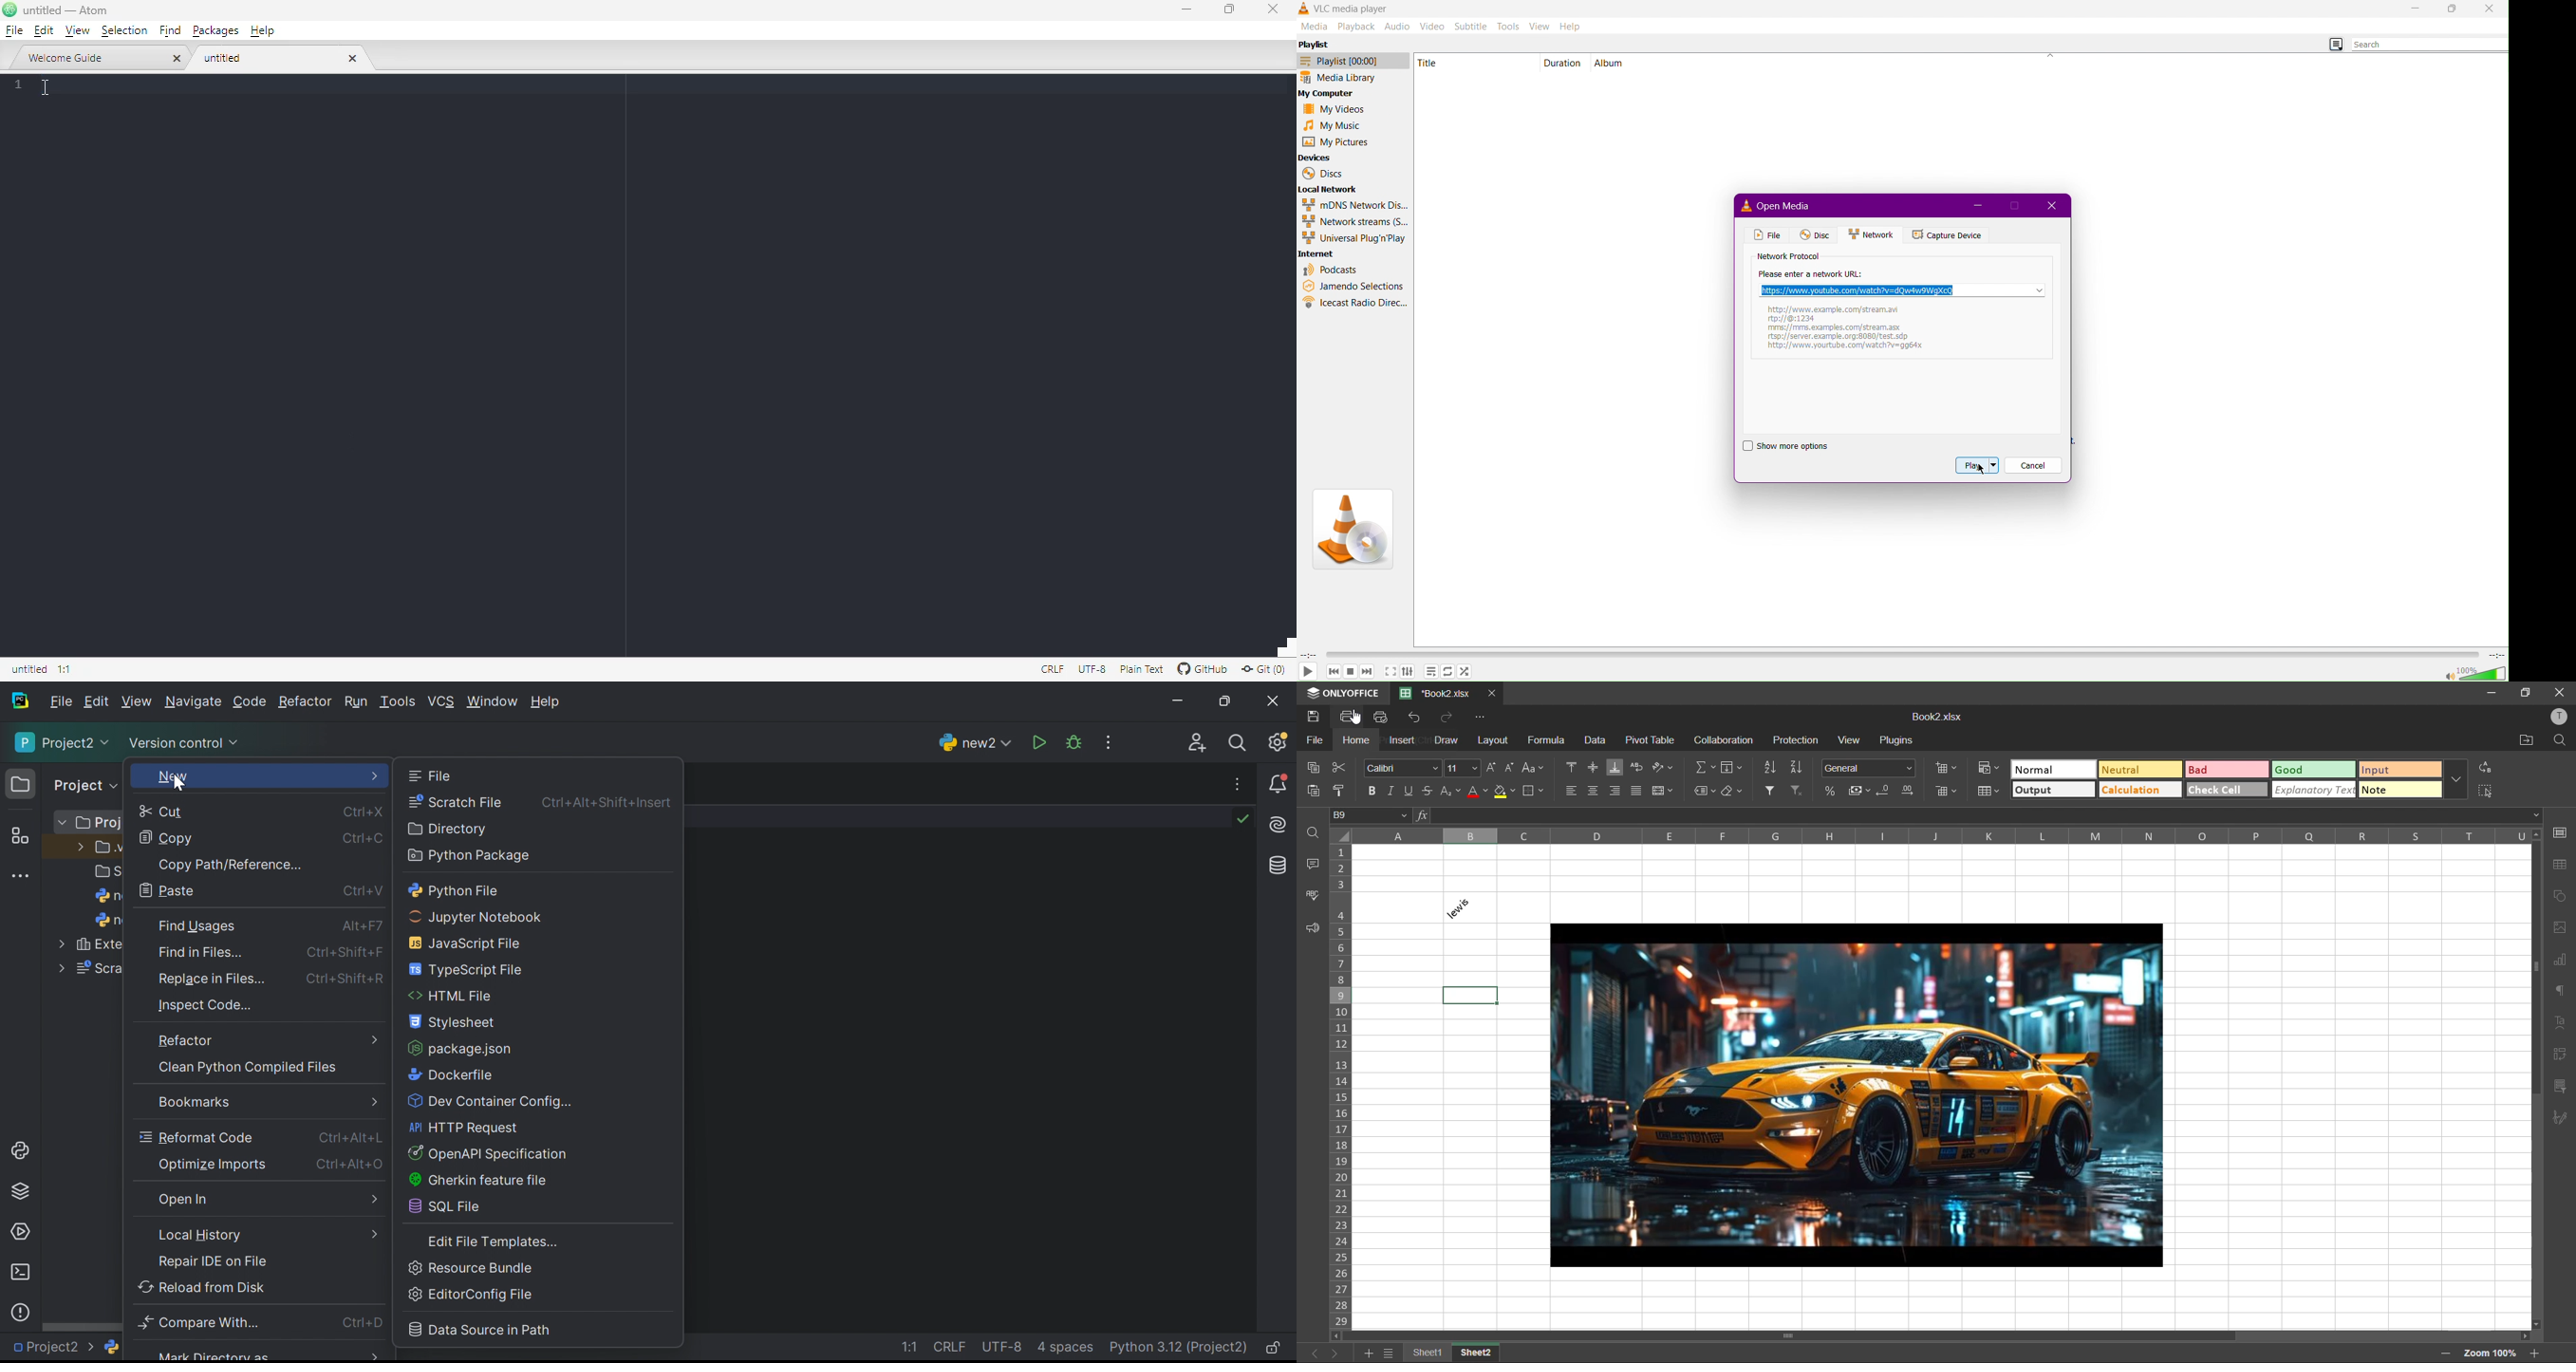 This screenshot has height=1372, width=2576. Describe the element at coordinates (18, 701) in the screenshot. I see `PyCharm icon` at that location.